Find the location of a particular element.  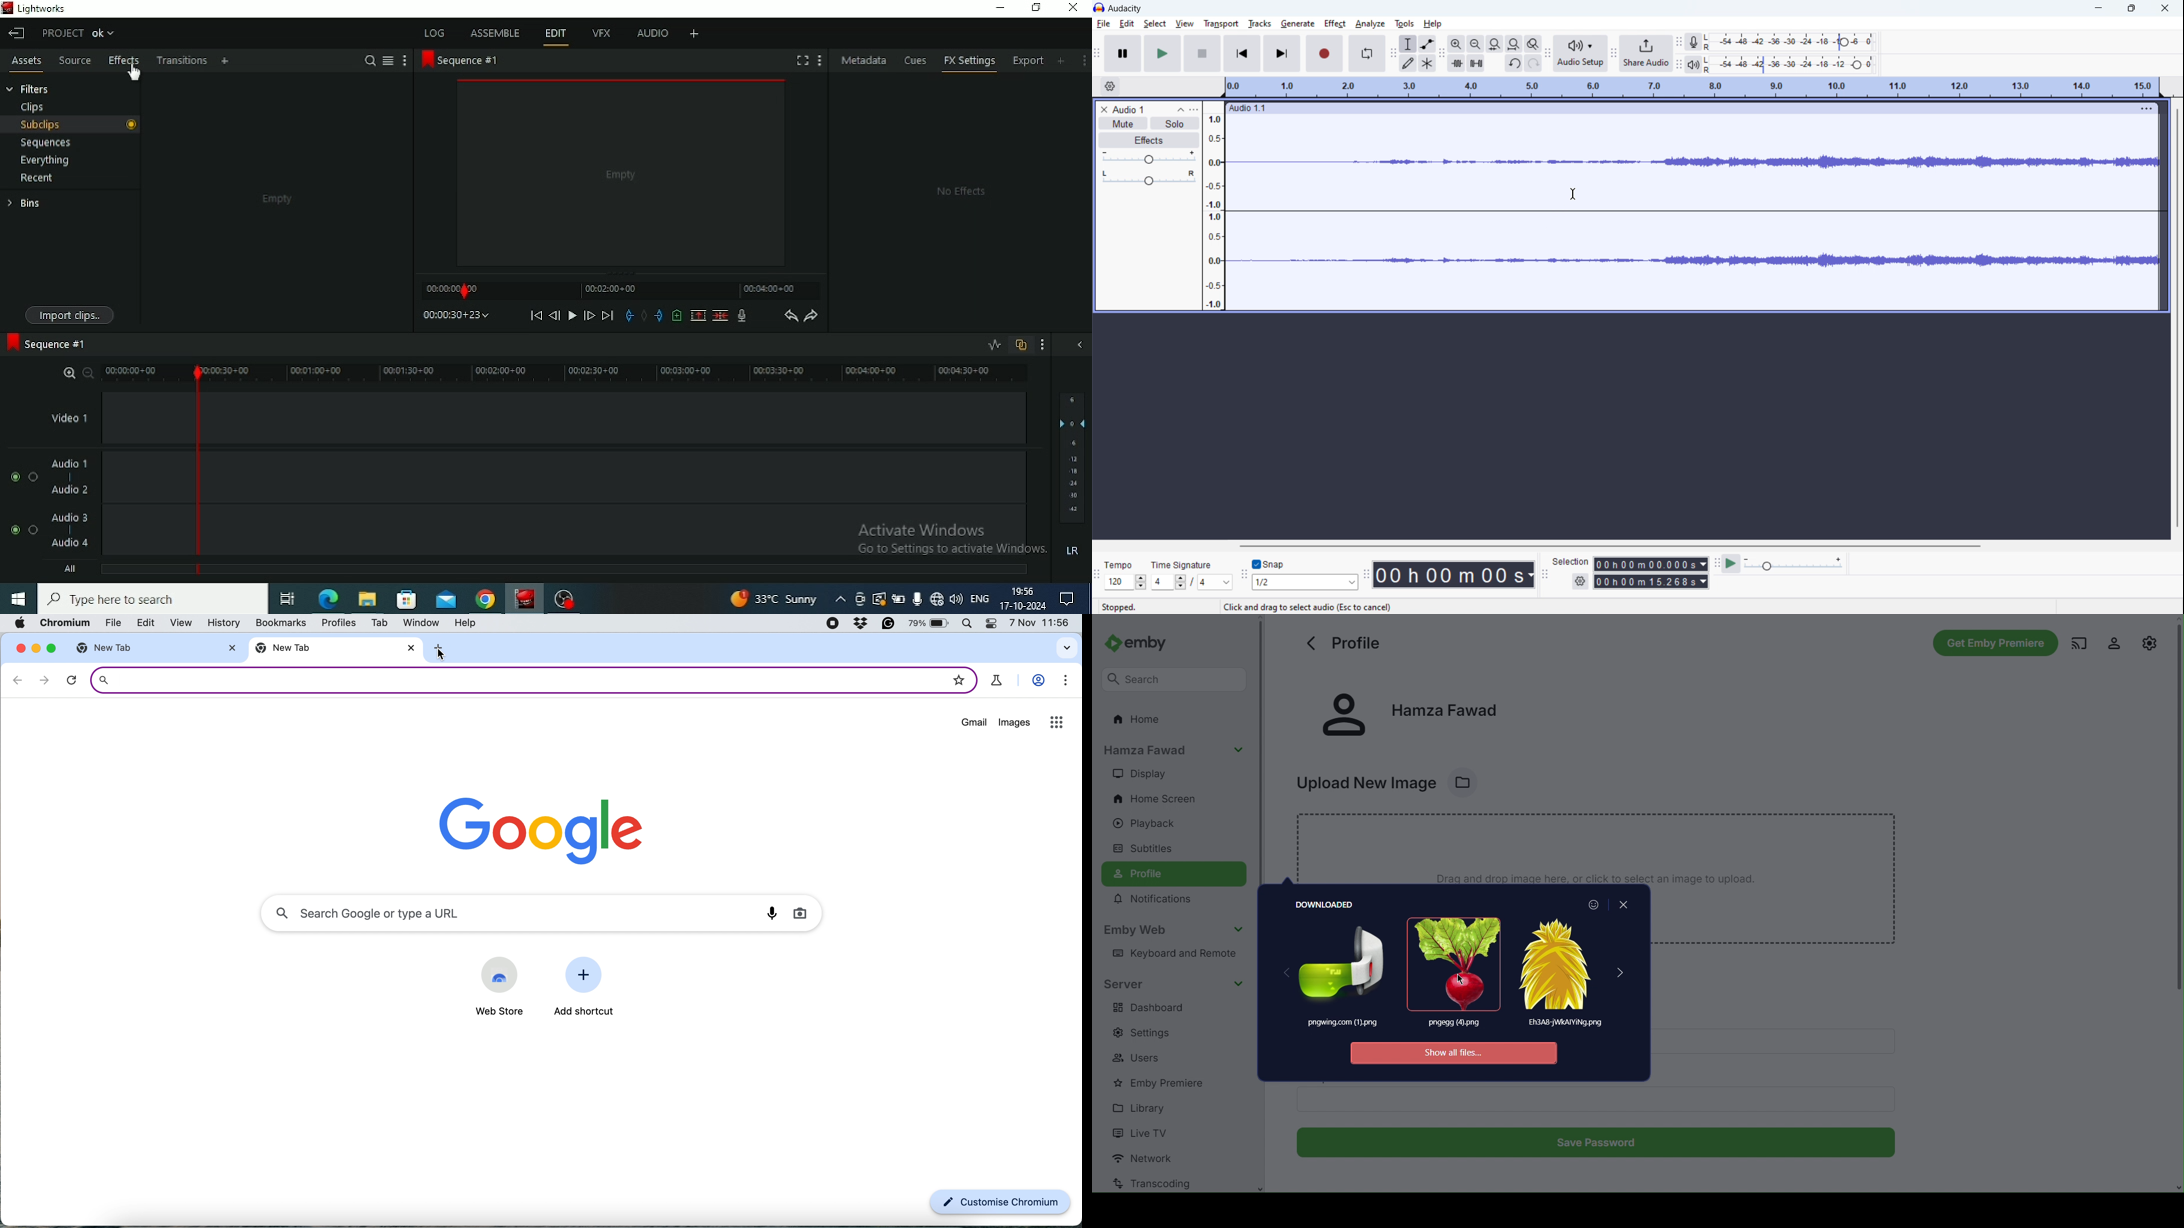

Add layout is located at coordinates (693, 33).